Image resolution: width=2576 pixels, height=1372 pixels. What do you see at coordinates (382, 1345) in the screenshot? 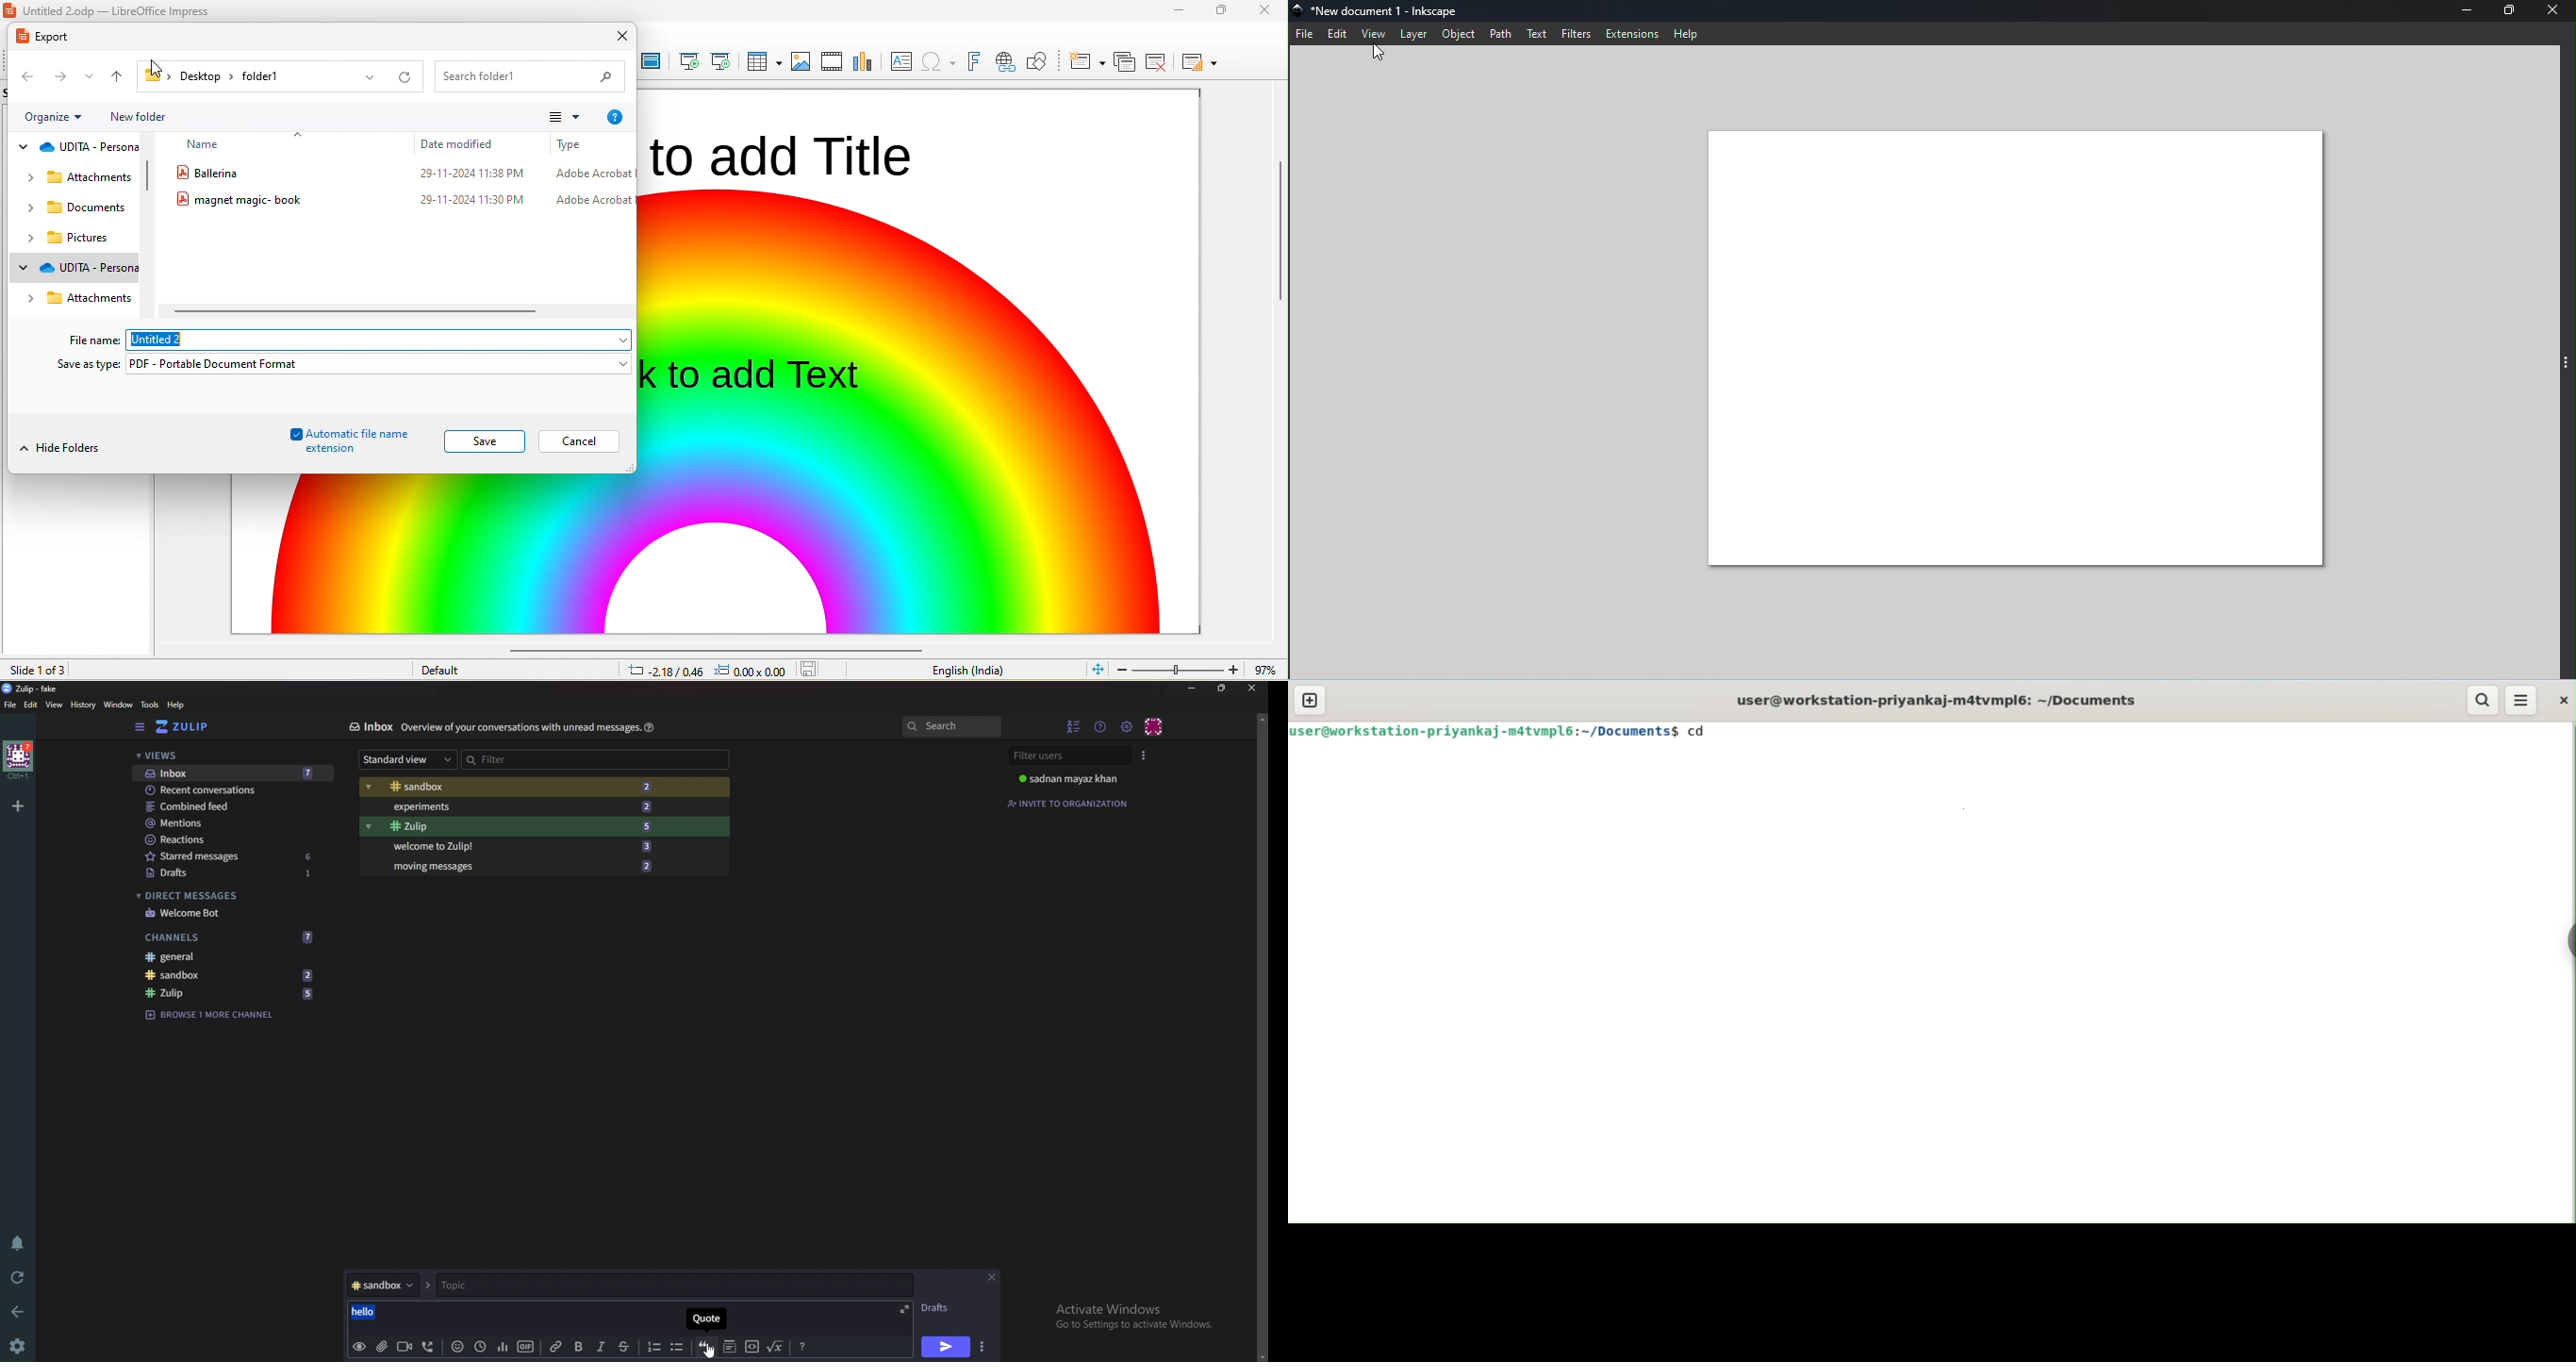
I see `Add file` at bounding box center [382, 1345].